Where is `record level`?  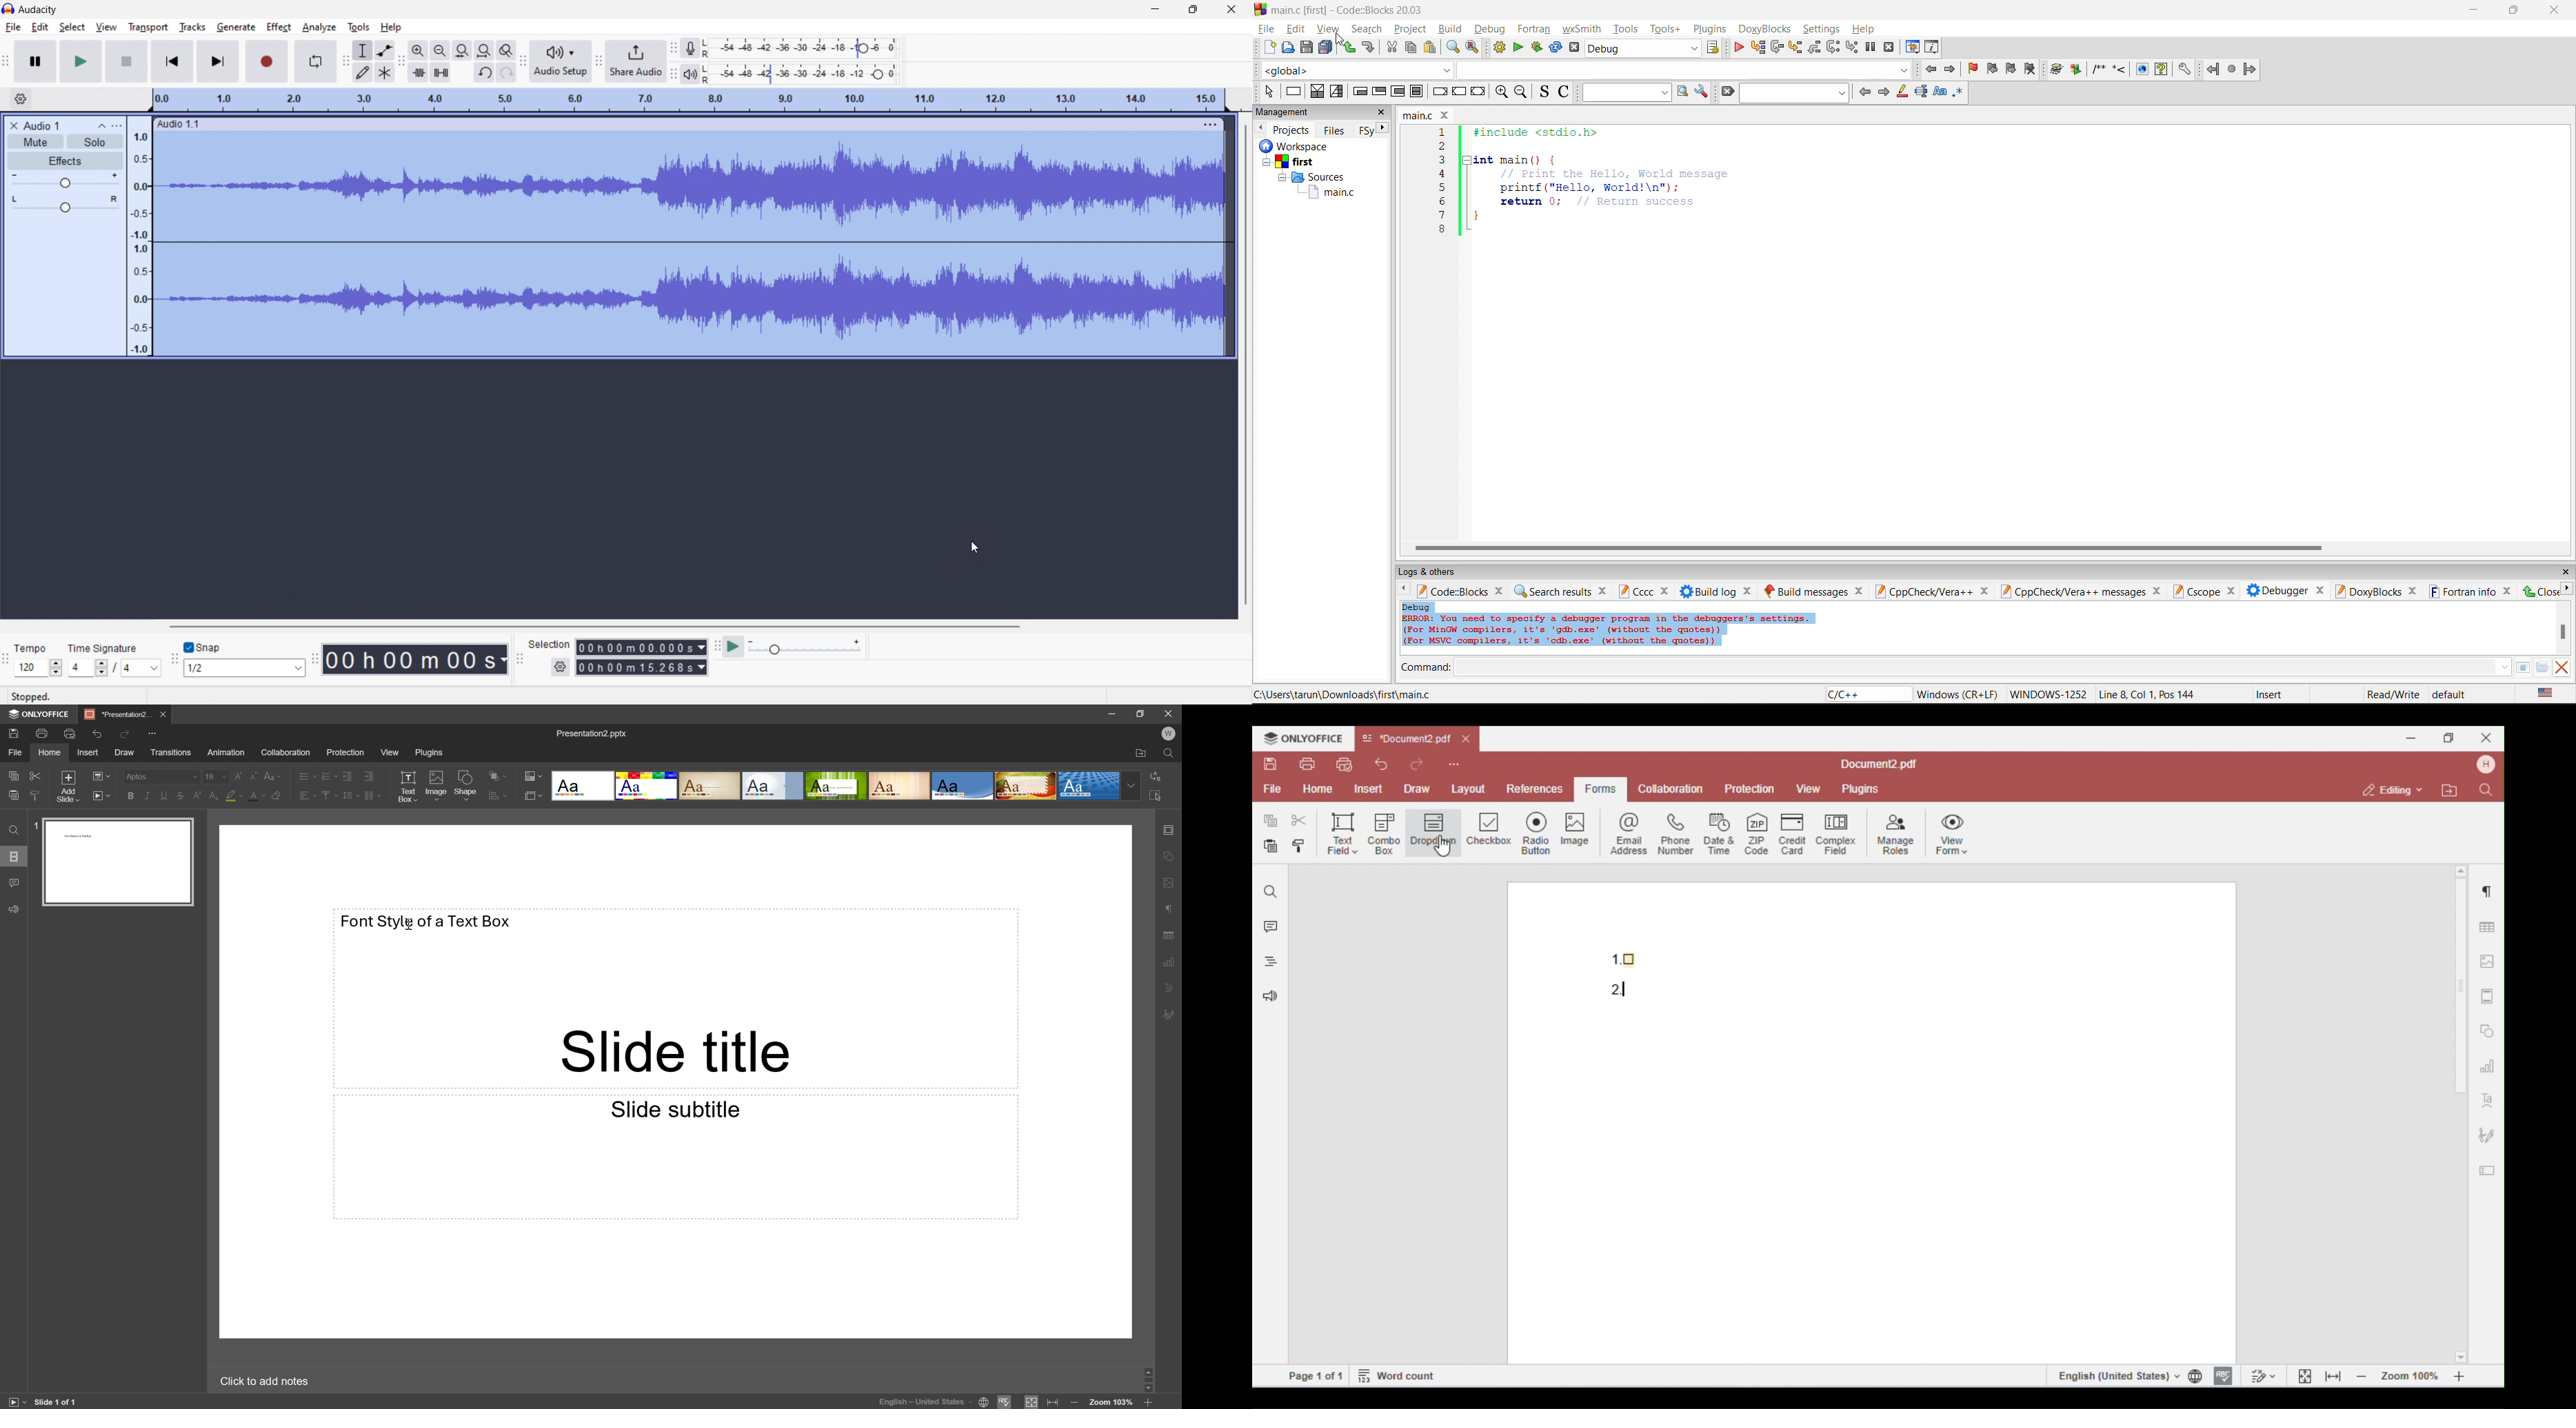 record level is located at coordinates (805, 48).